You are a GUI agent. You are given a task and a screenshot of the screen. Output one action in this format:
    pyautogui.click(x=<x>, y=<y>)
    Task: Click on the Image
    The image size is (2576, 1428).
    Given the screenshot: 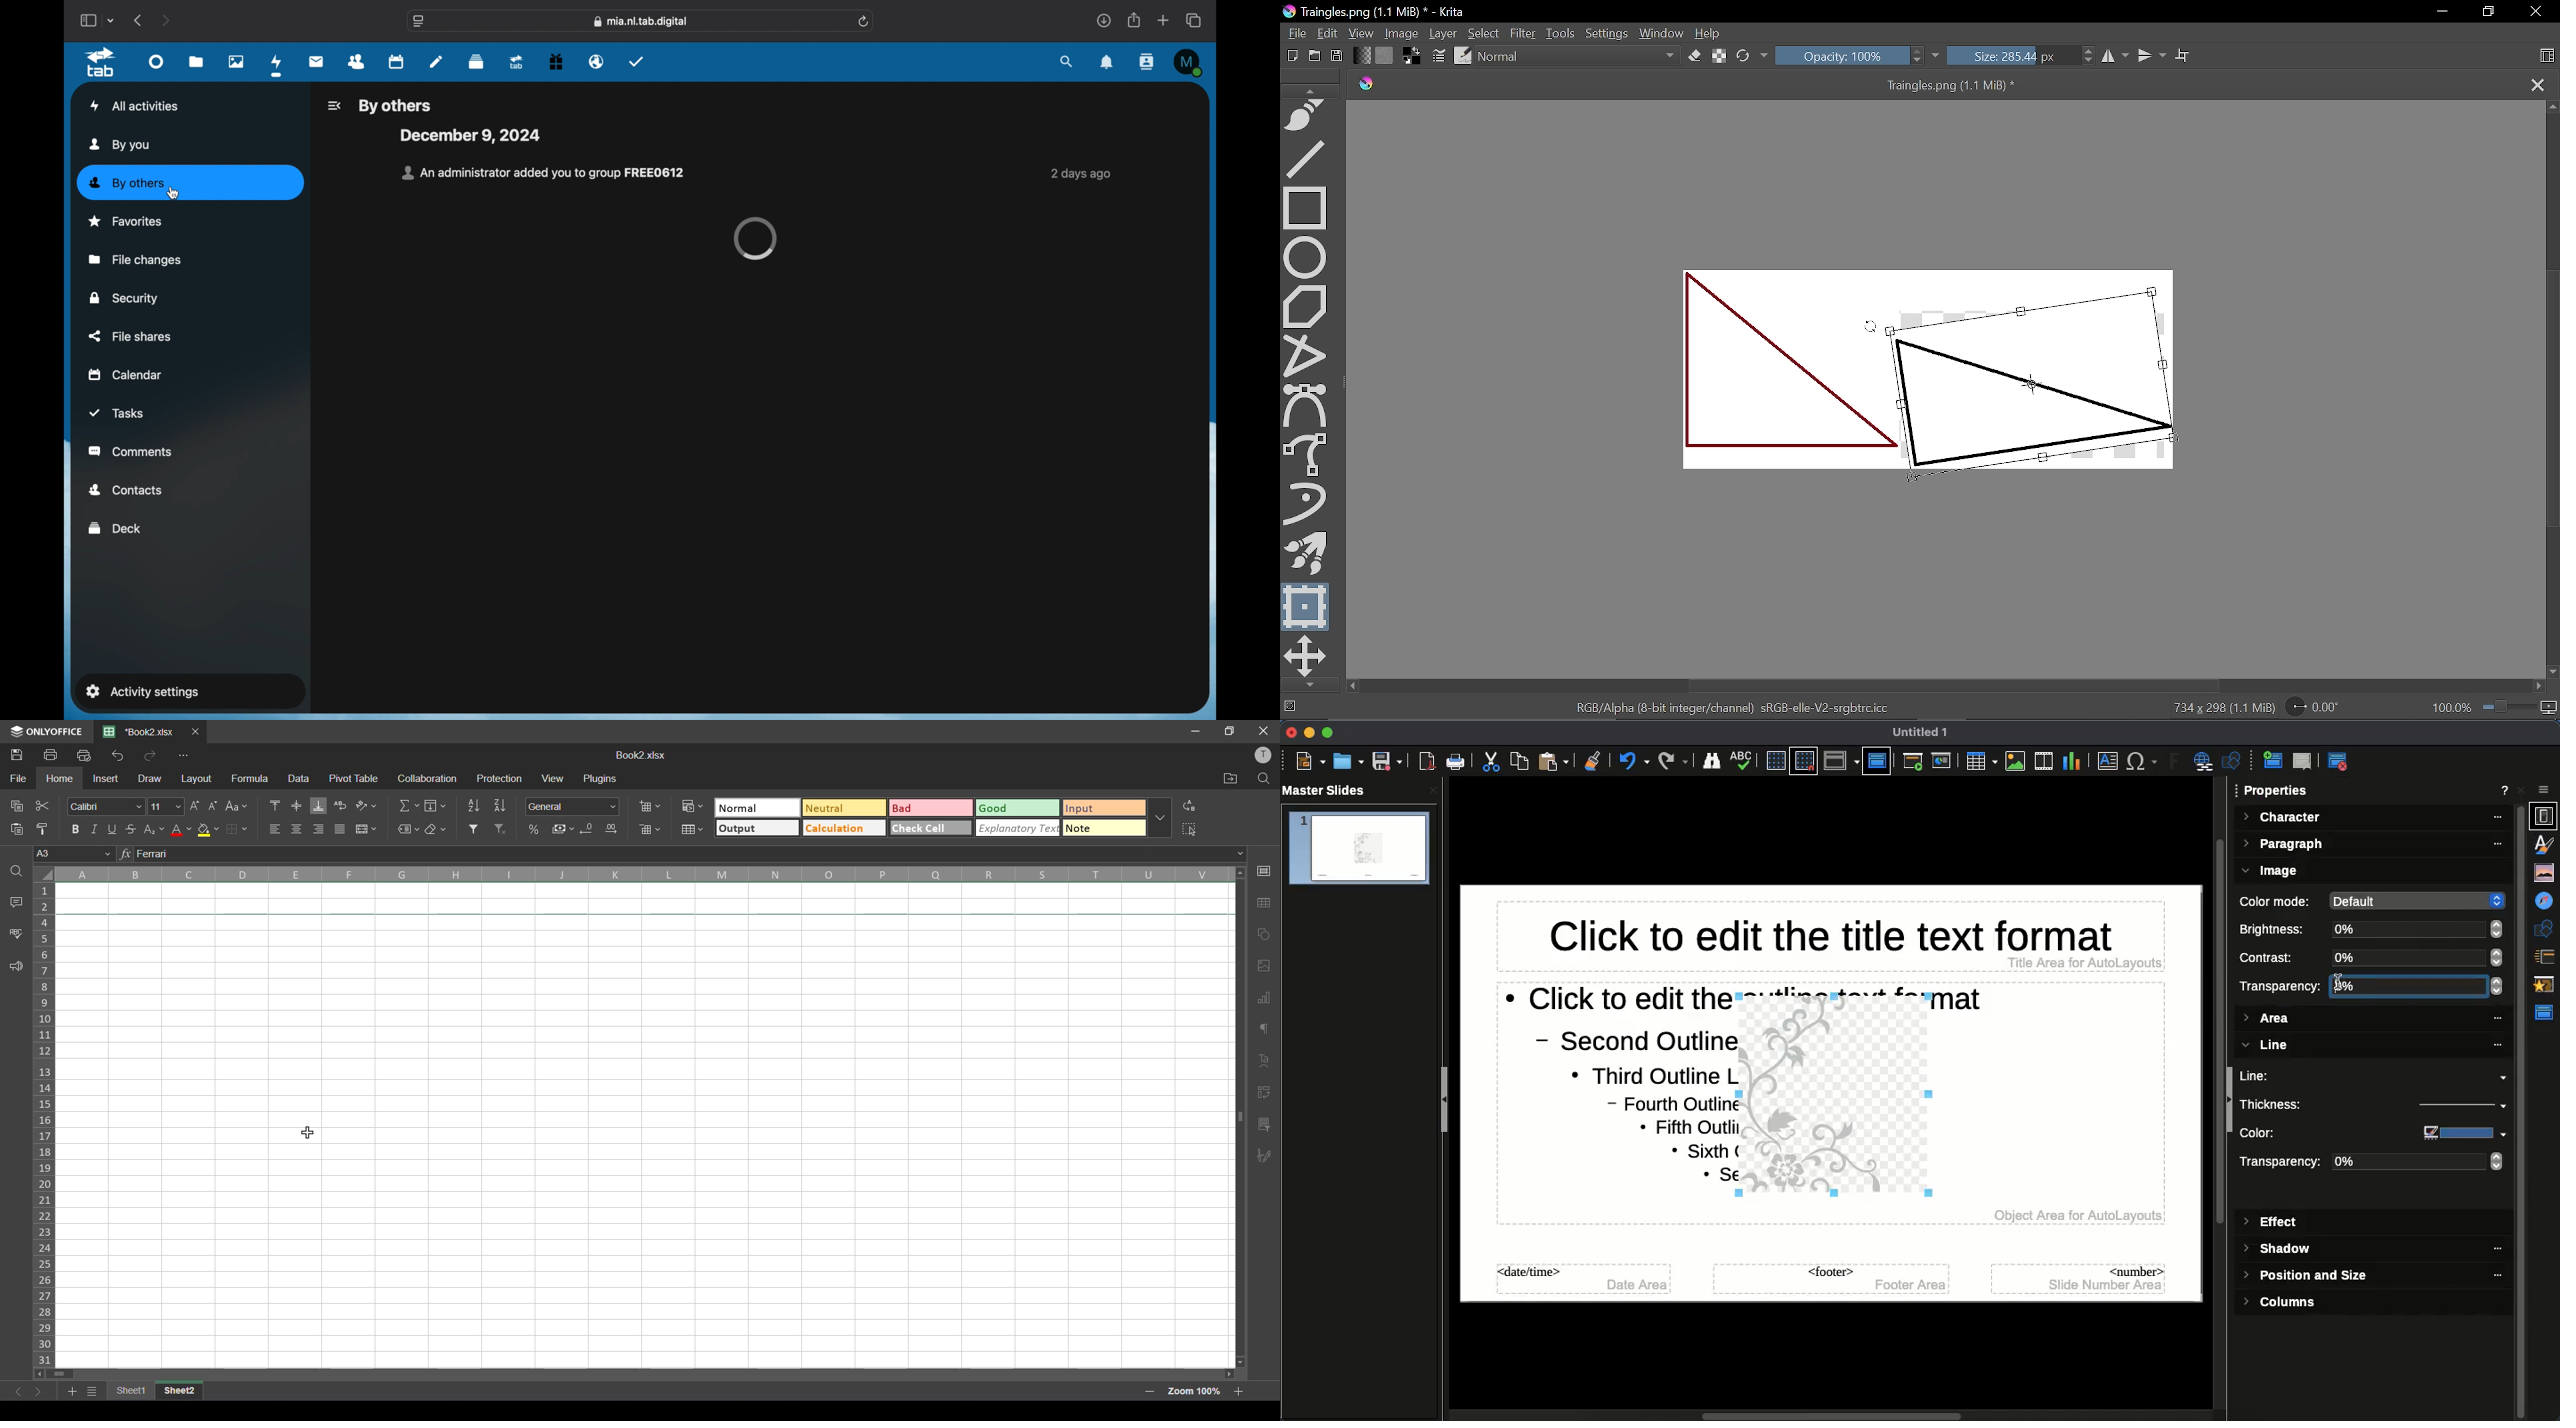 What is the action you would take?
    pyautogui.click(x=1403, y=33)
    